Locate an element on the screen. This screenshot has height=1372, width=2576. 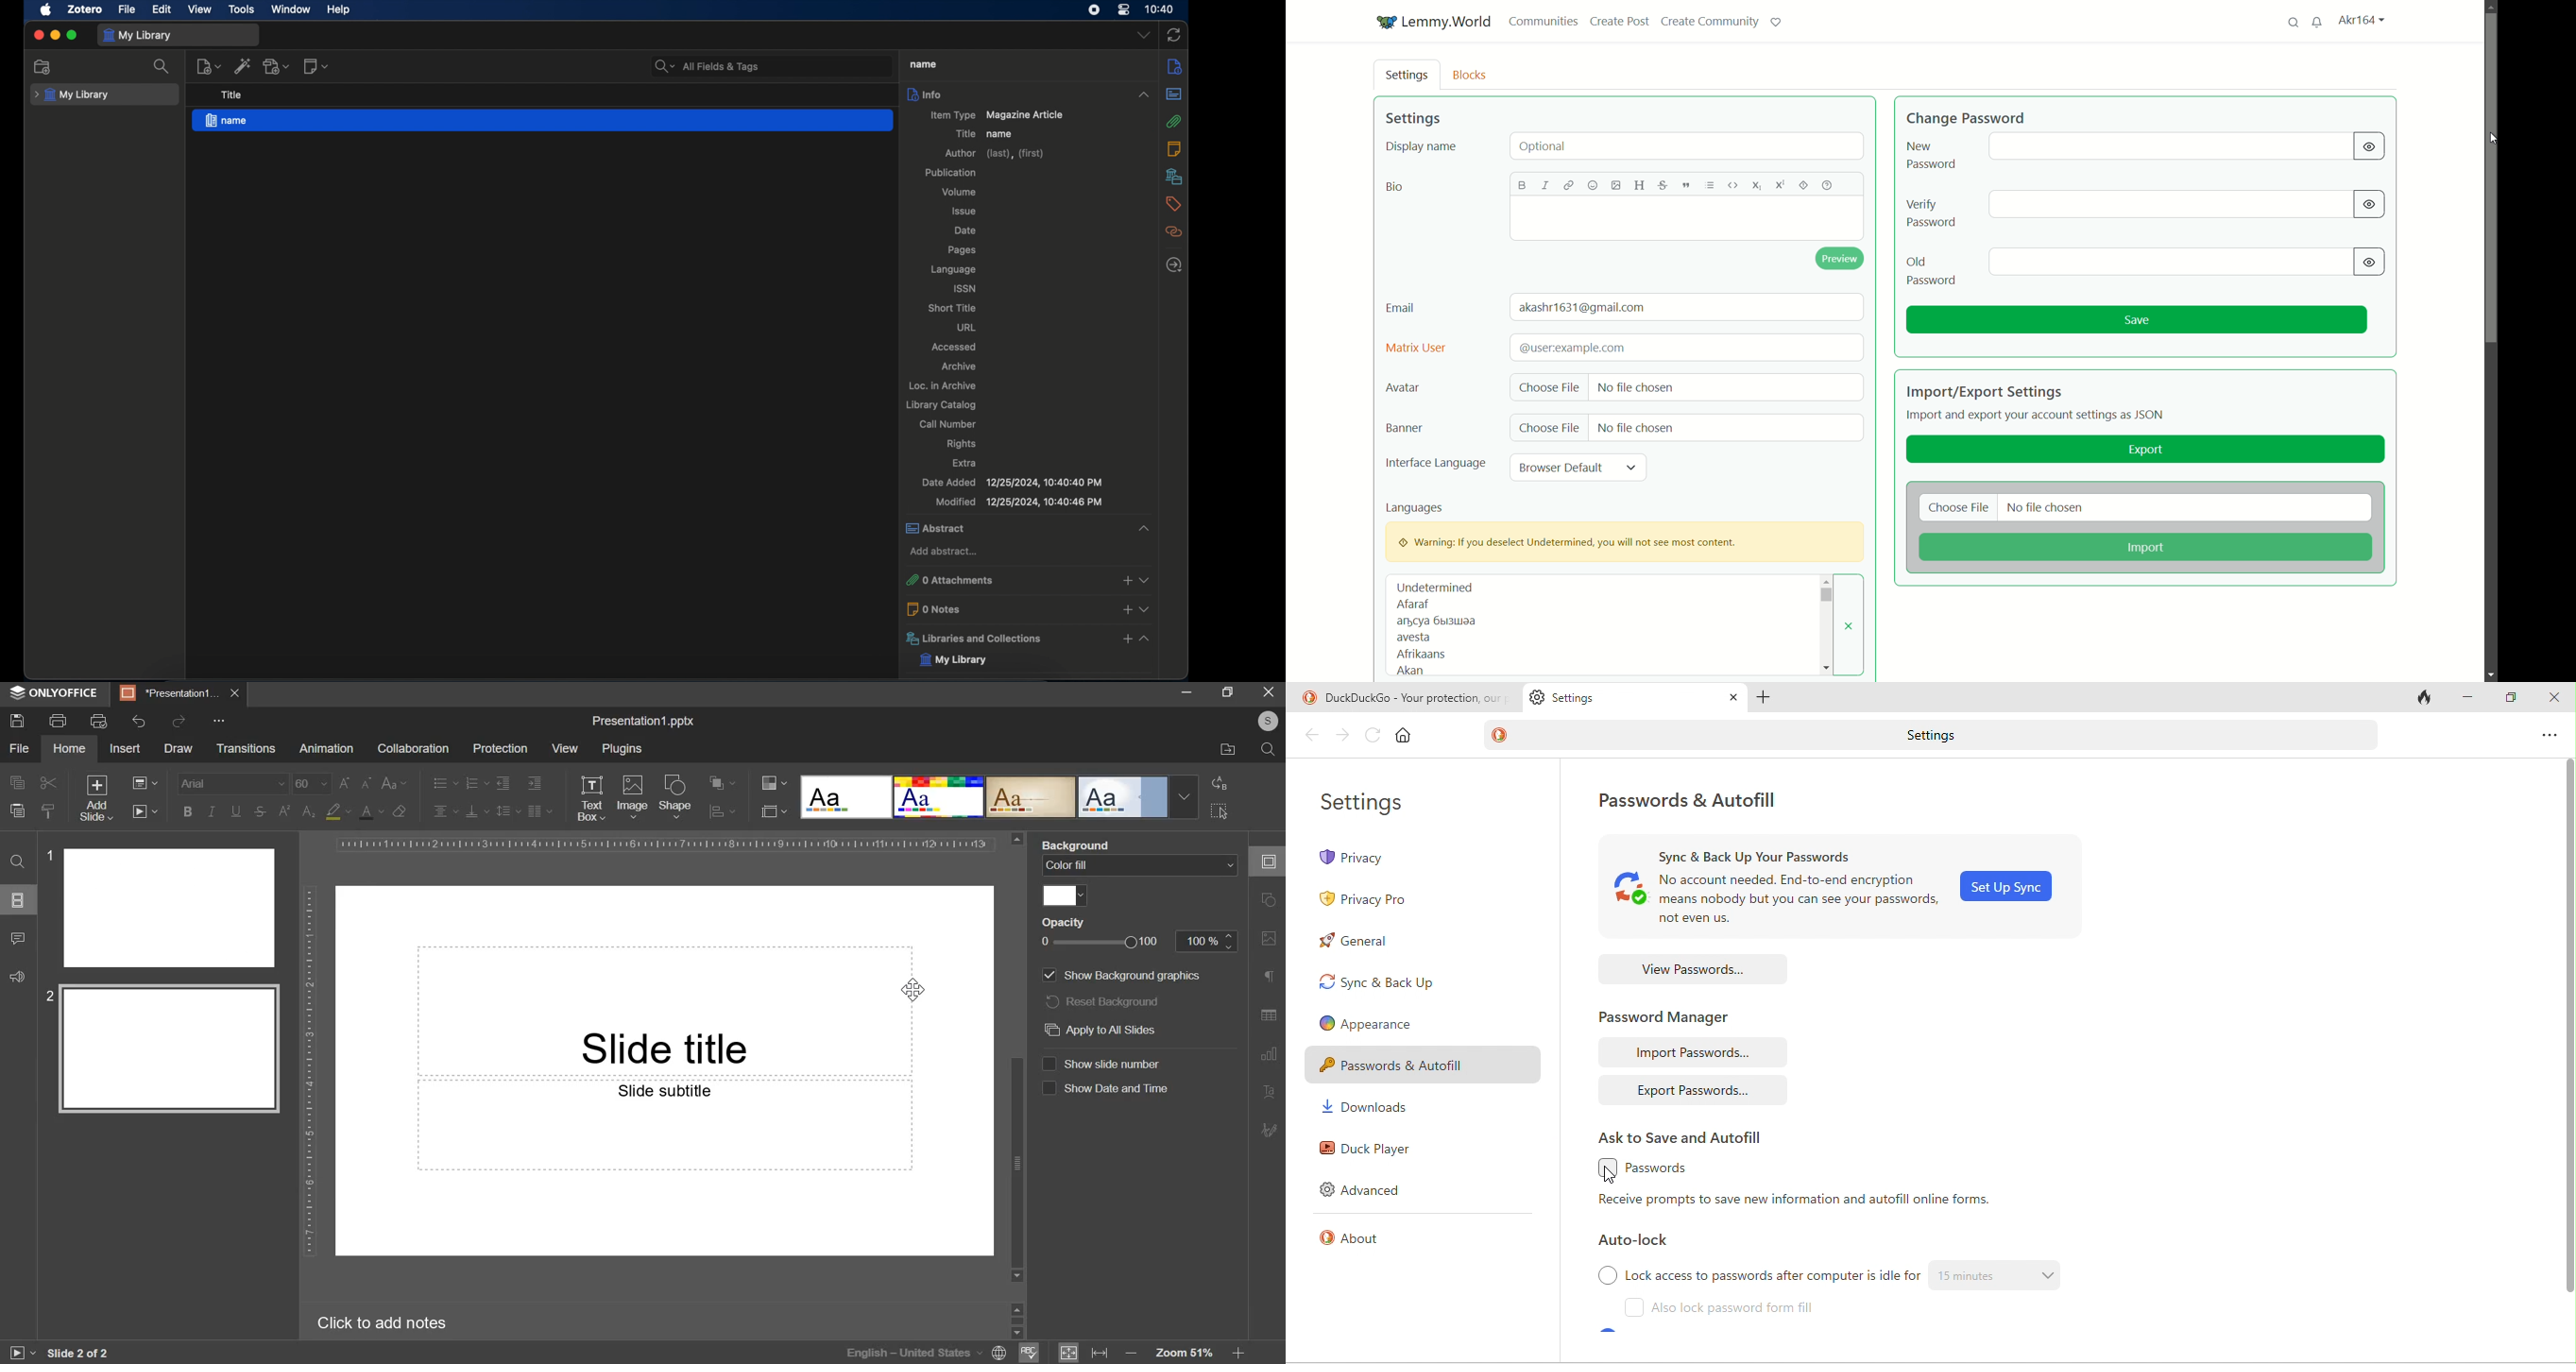
close is located at coordinates (38, 36).